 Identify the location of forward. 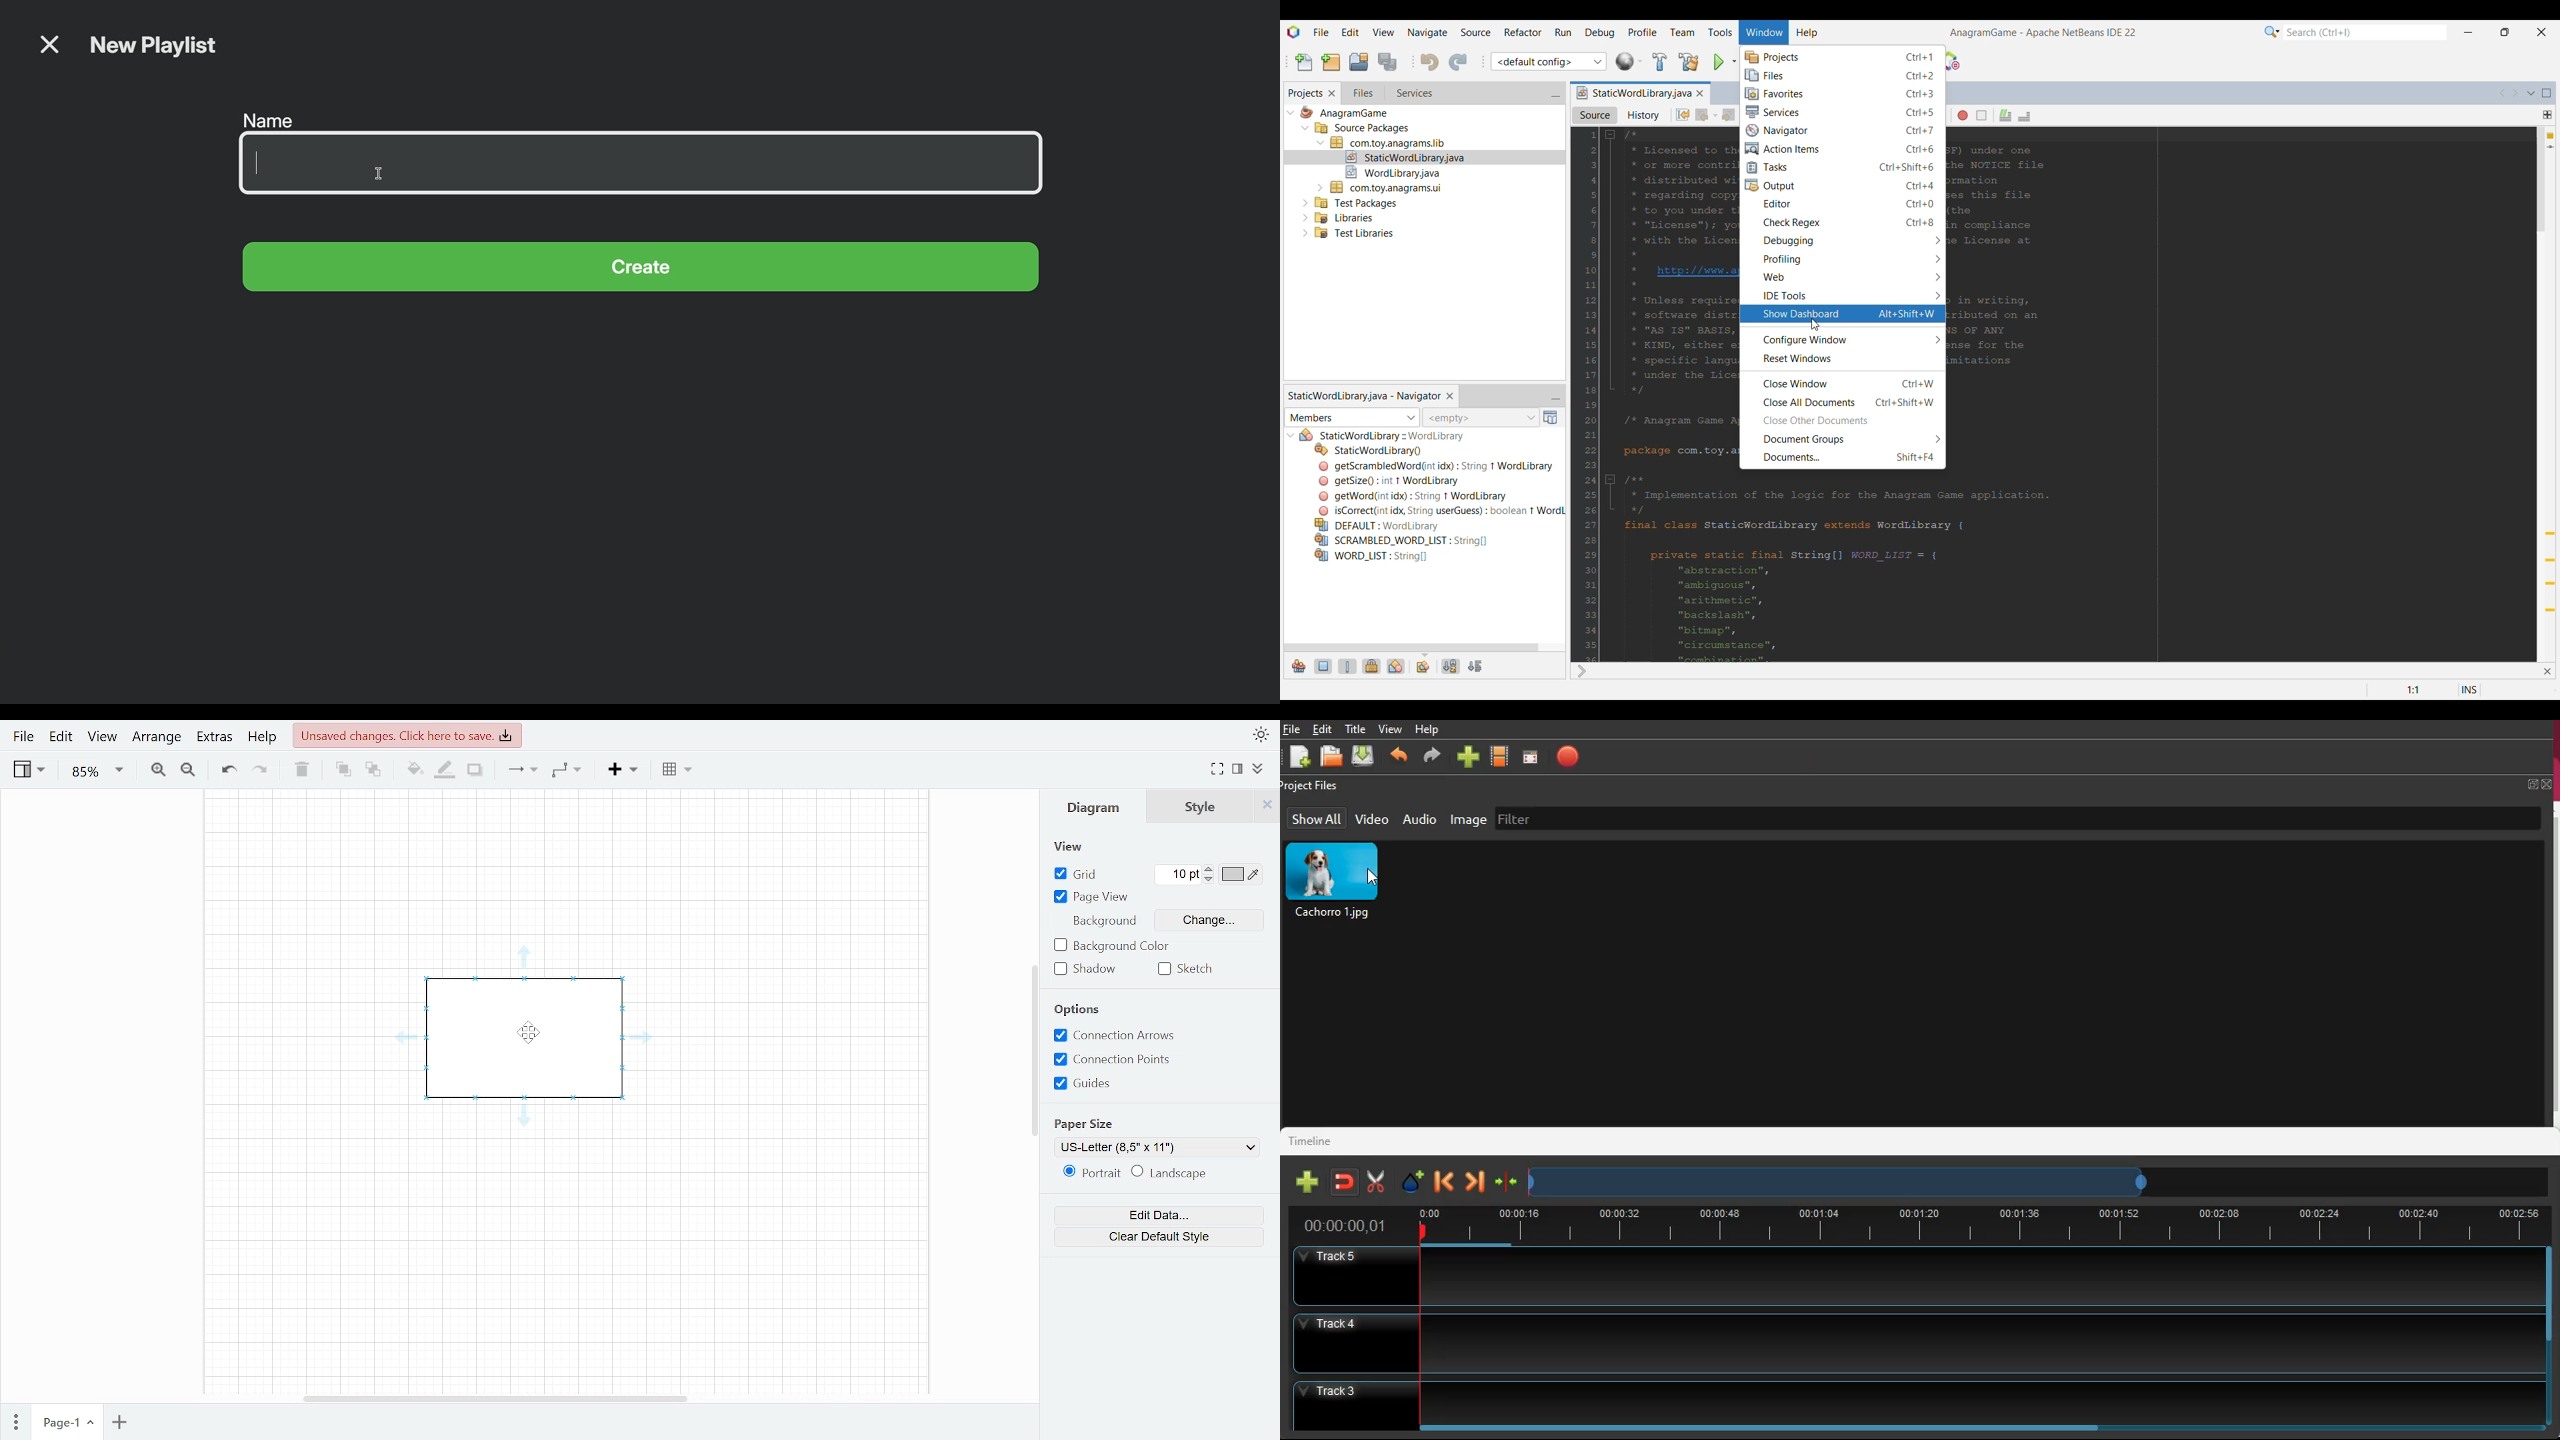
(1474, 1182).